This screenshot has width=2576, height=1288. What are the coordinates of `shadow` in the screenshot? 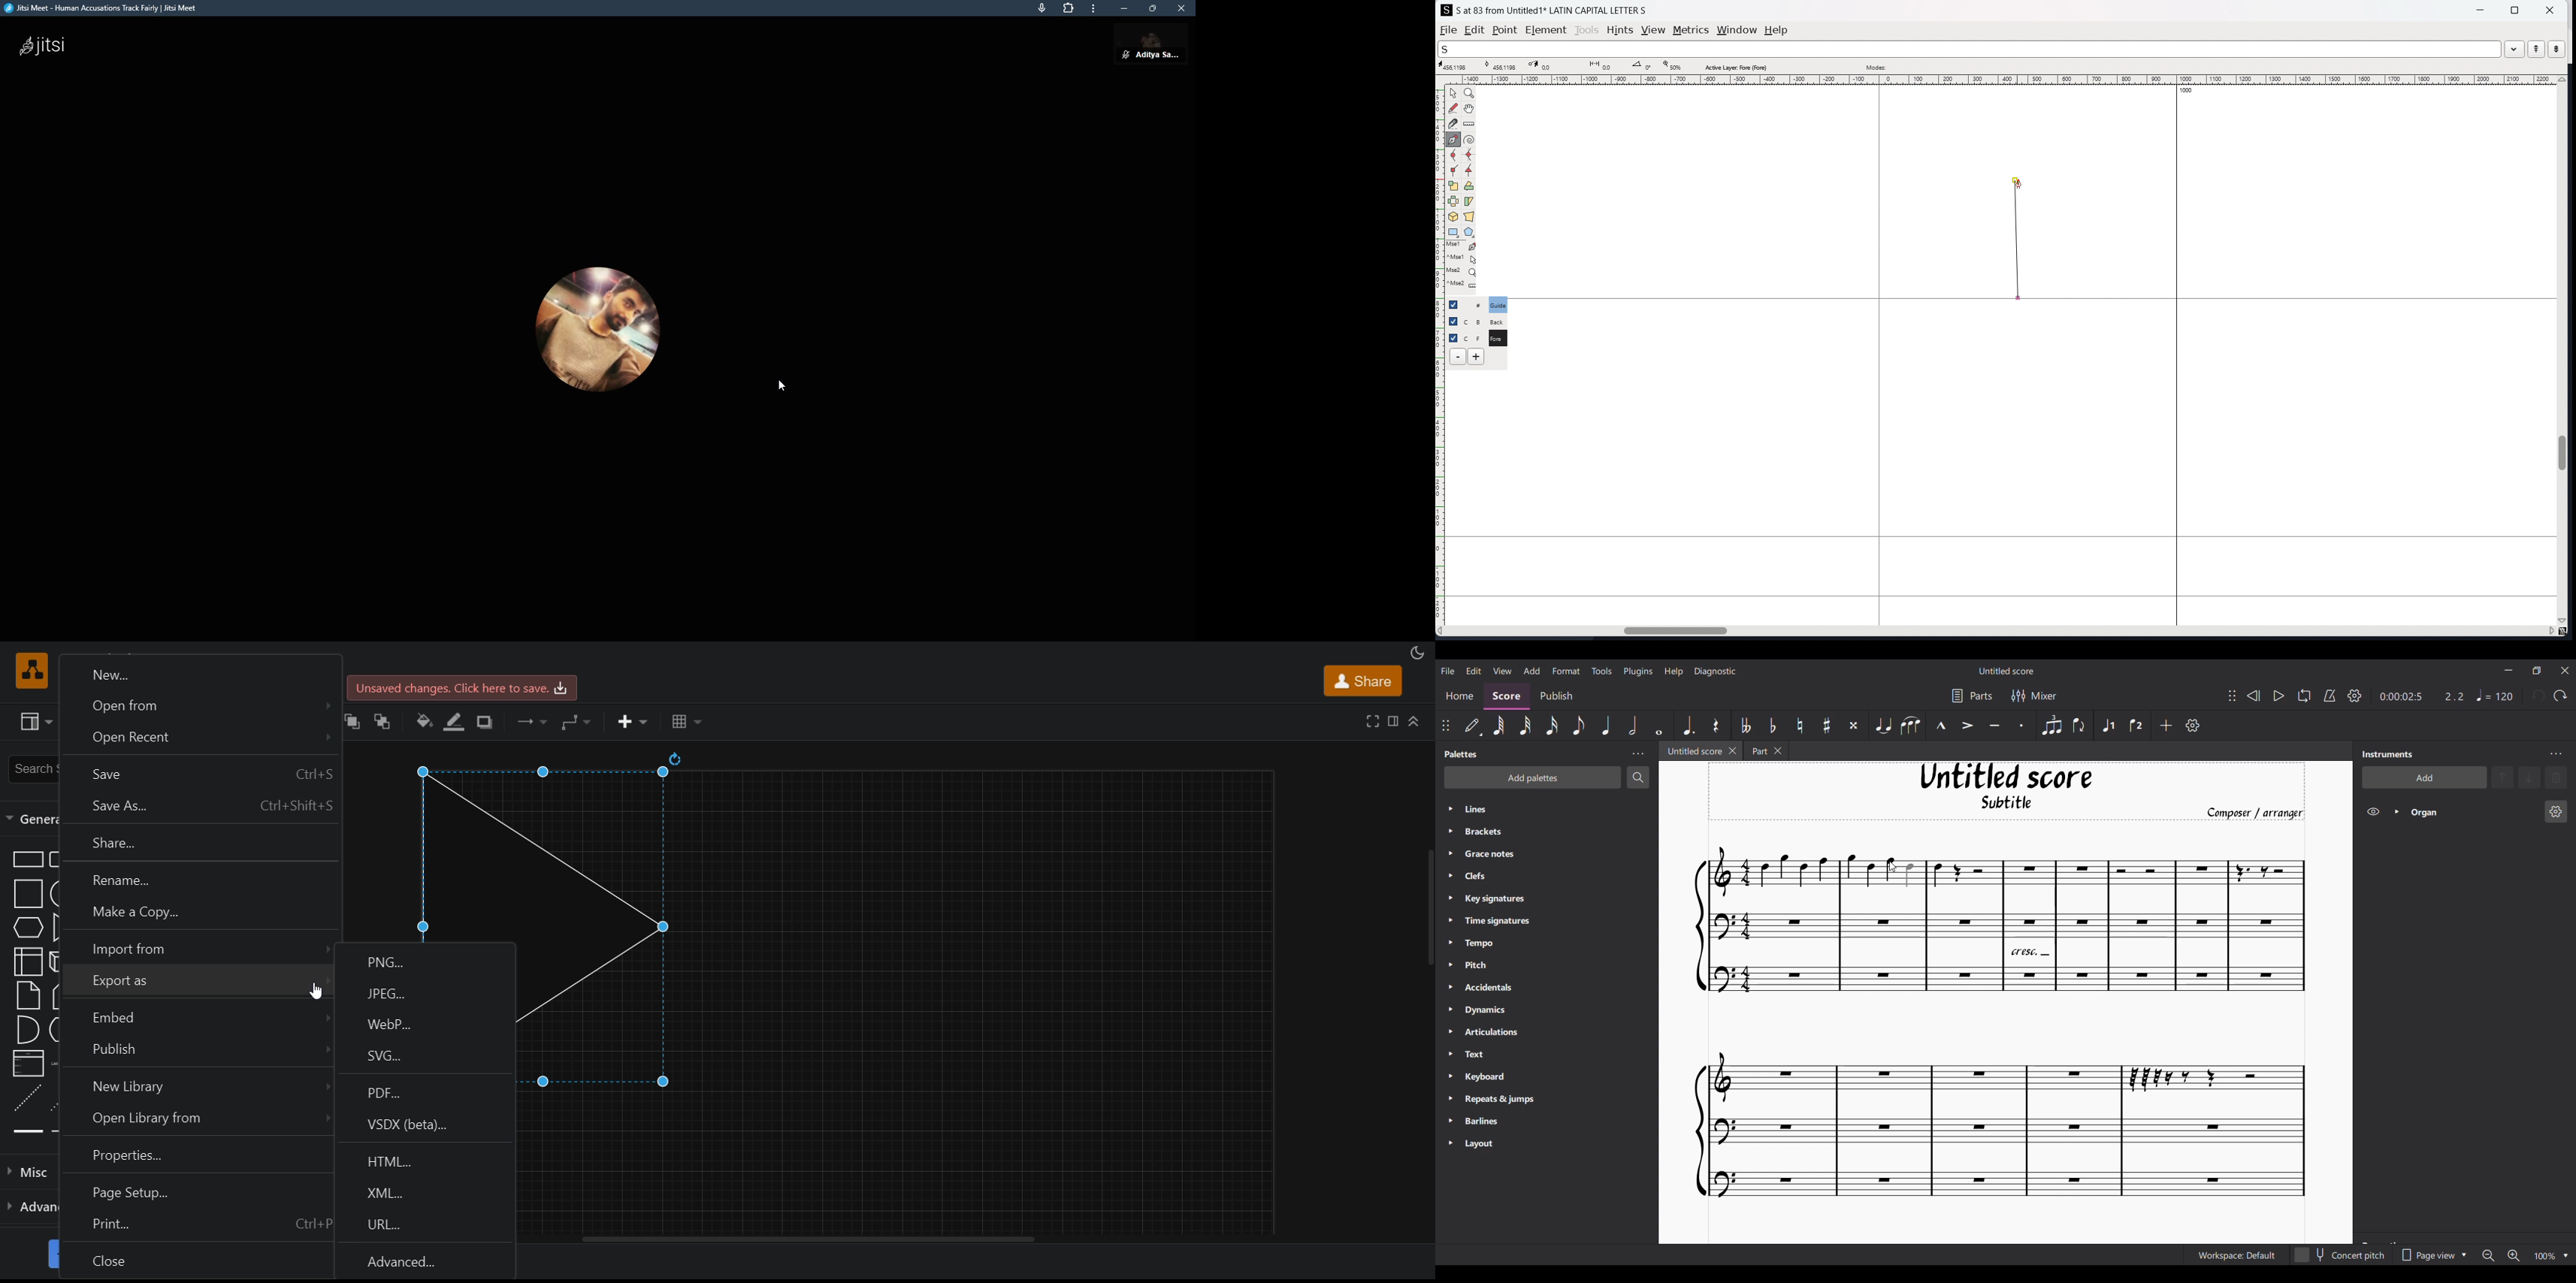 It's located at (487, 723).